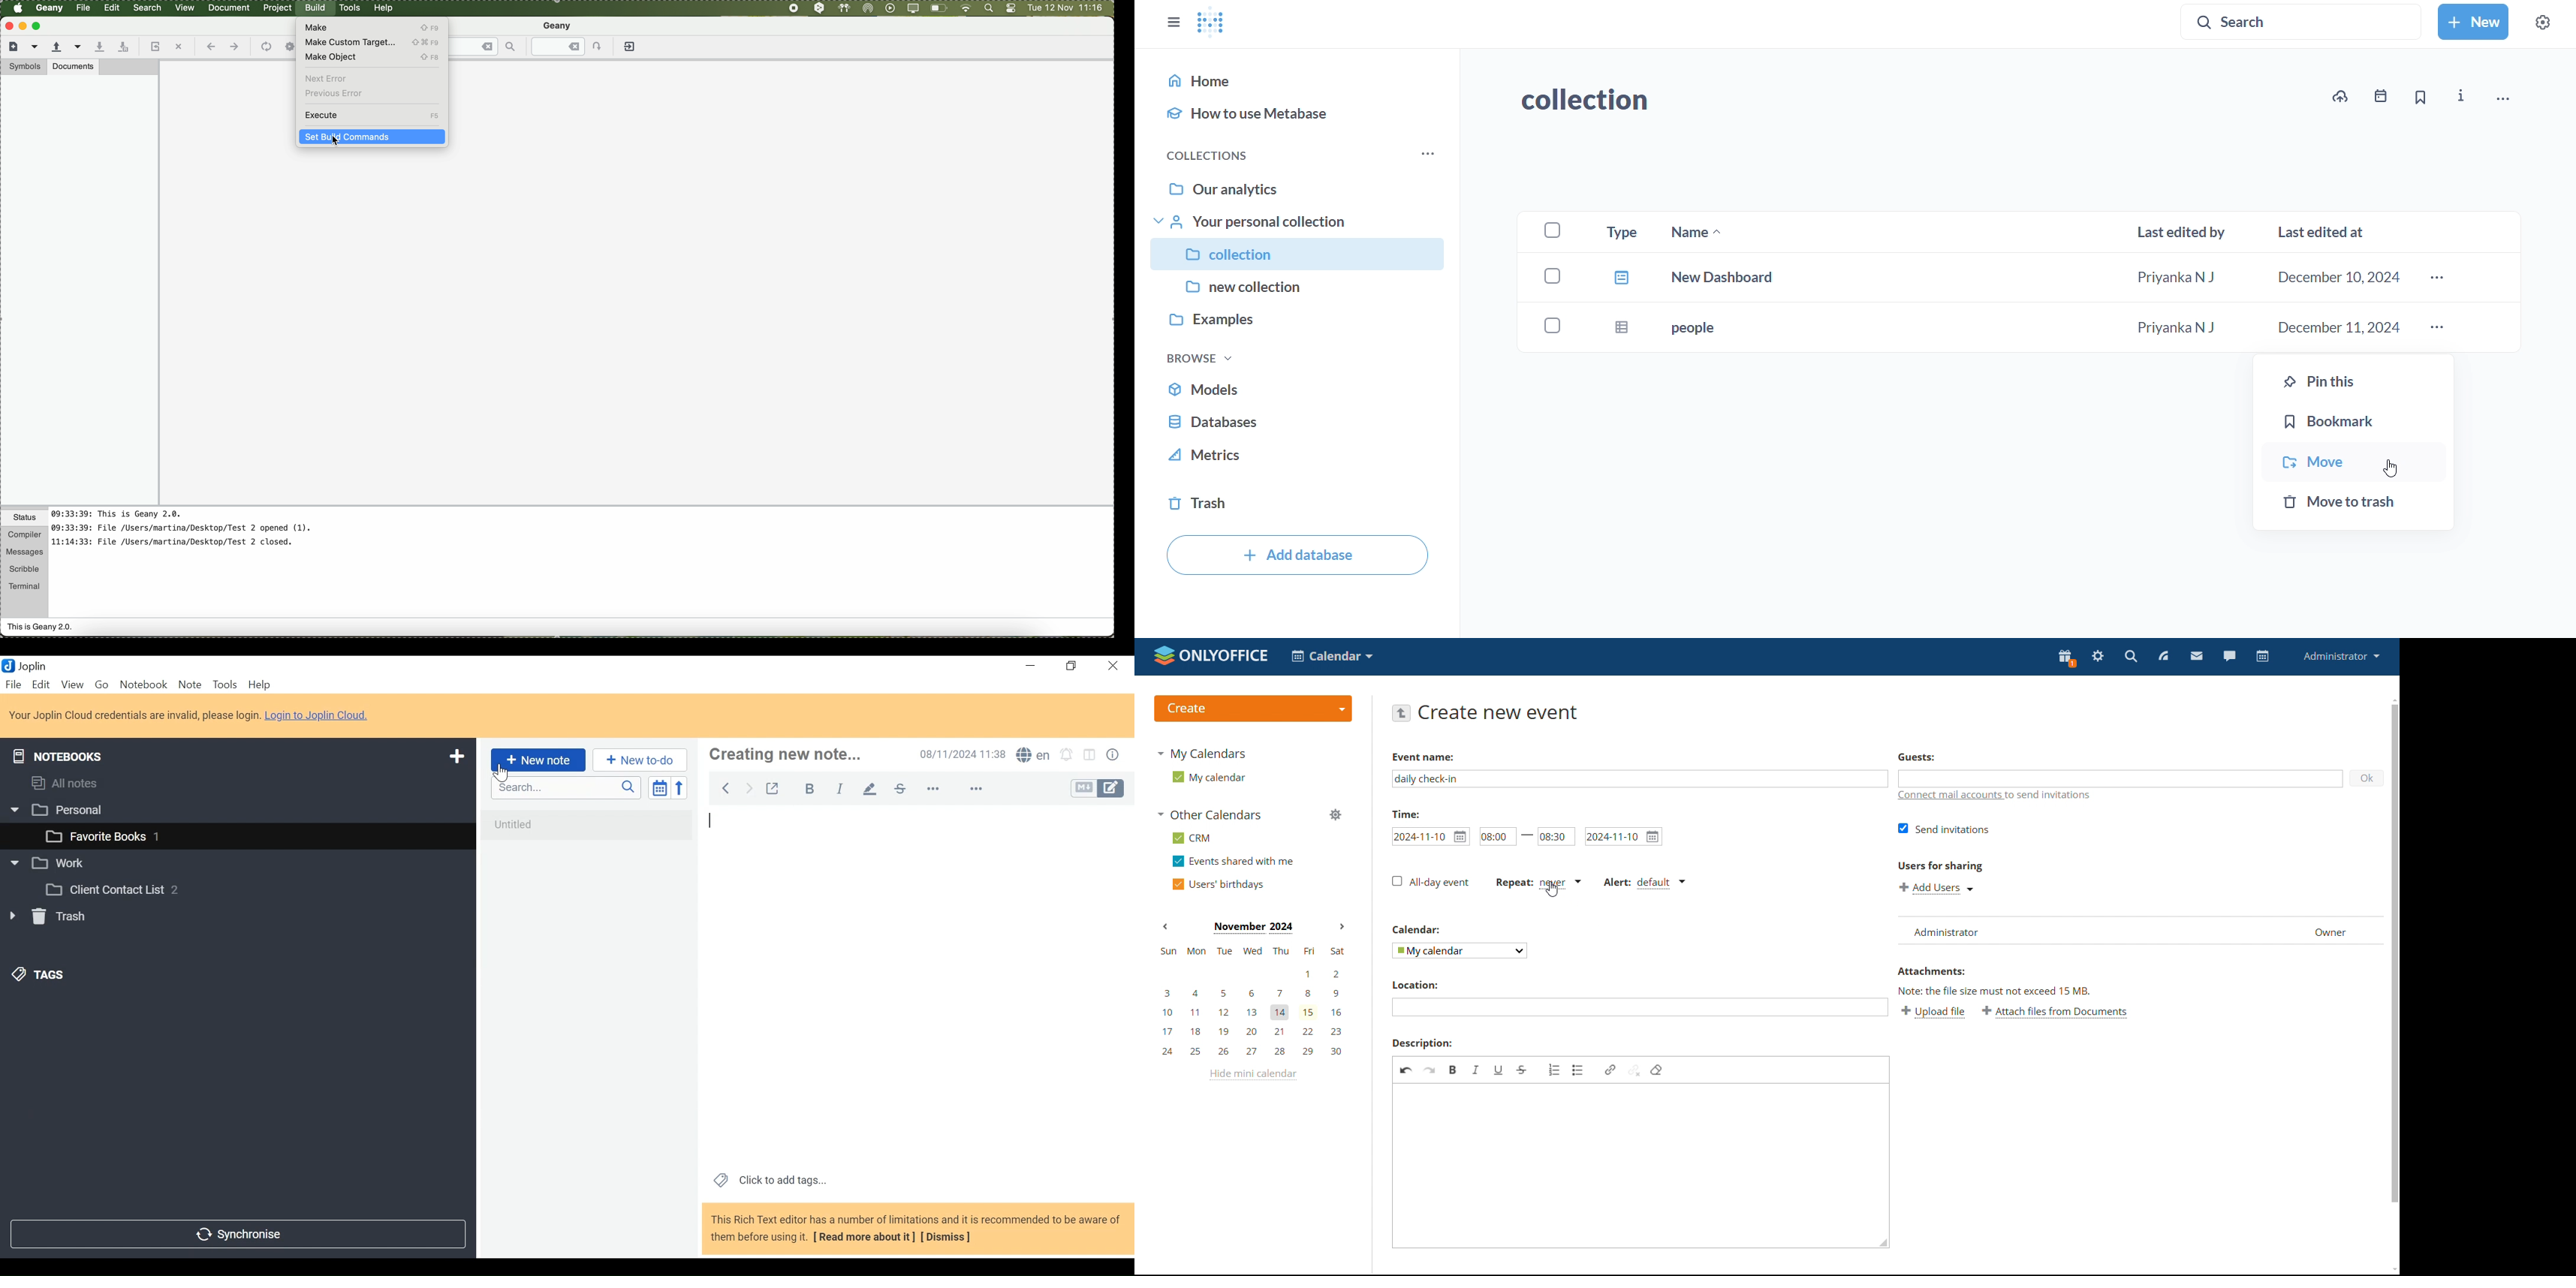  Describe the element at coordinates (188, 685) in the screenshot. I see `Note` at that location.